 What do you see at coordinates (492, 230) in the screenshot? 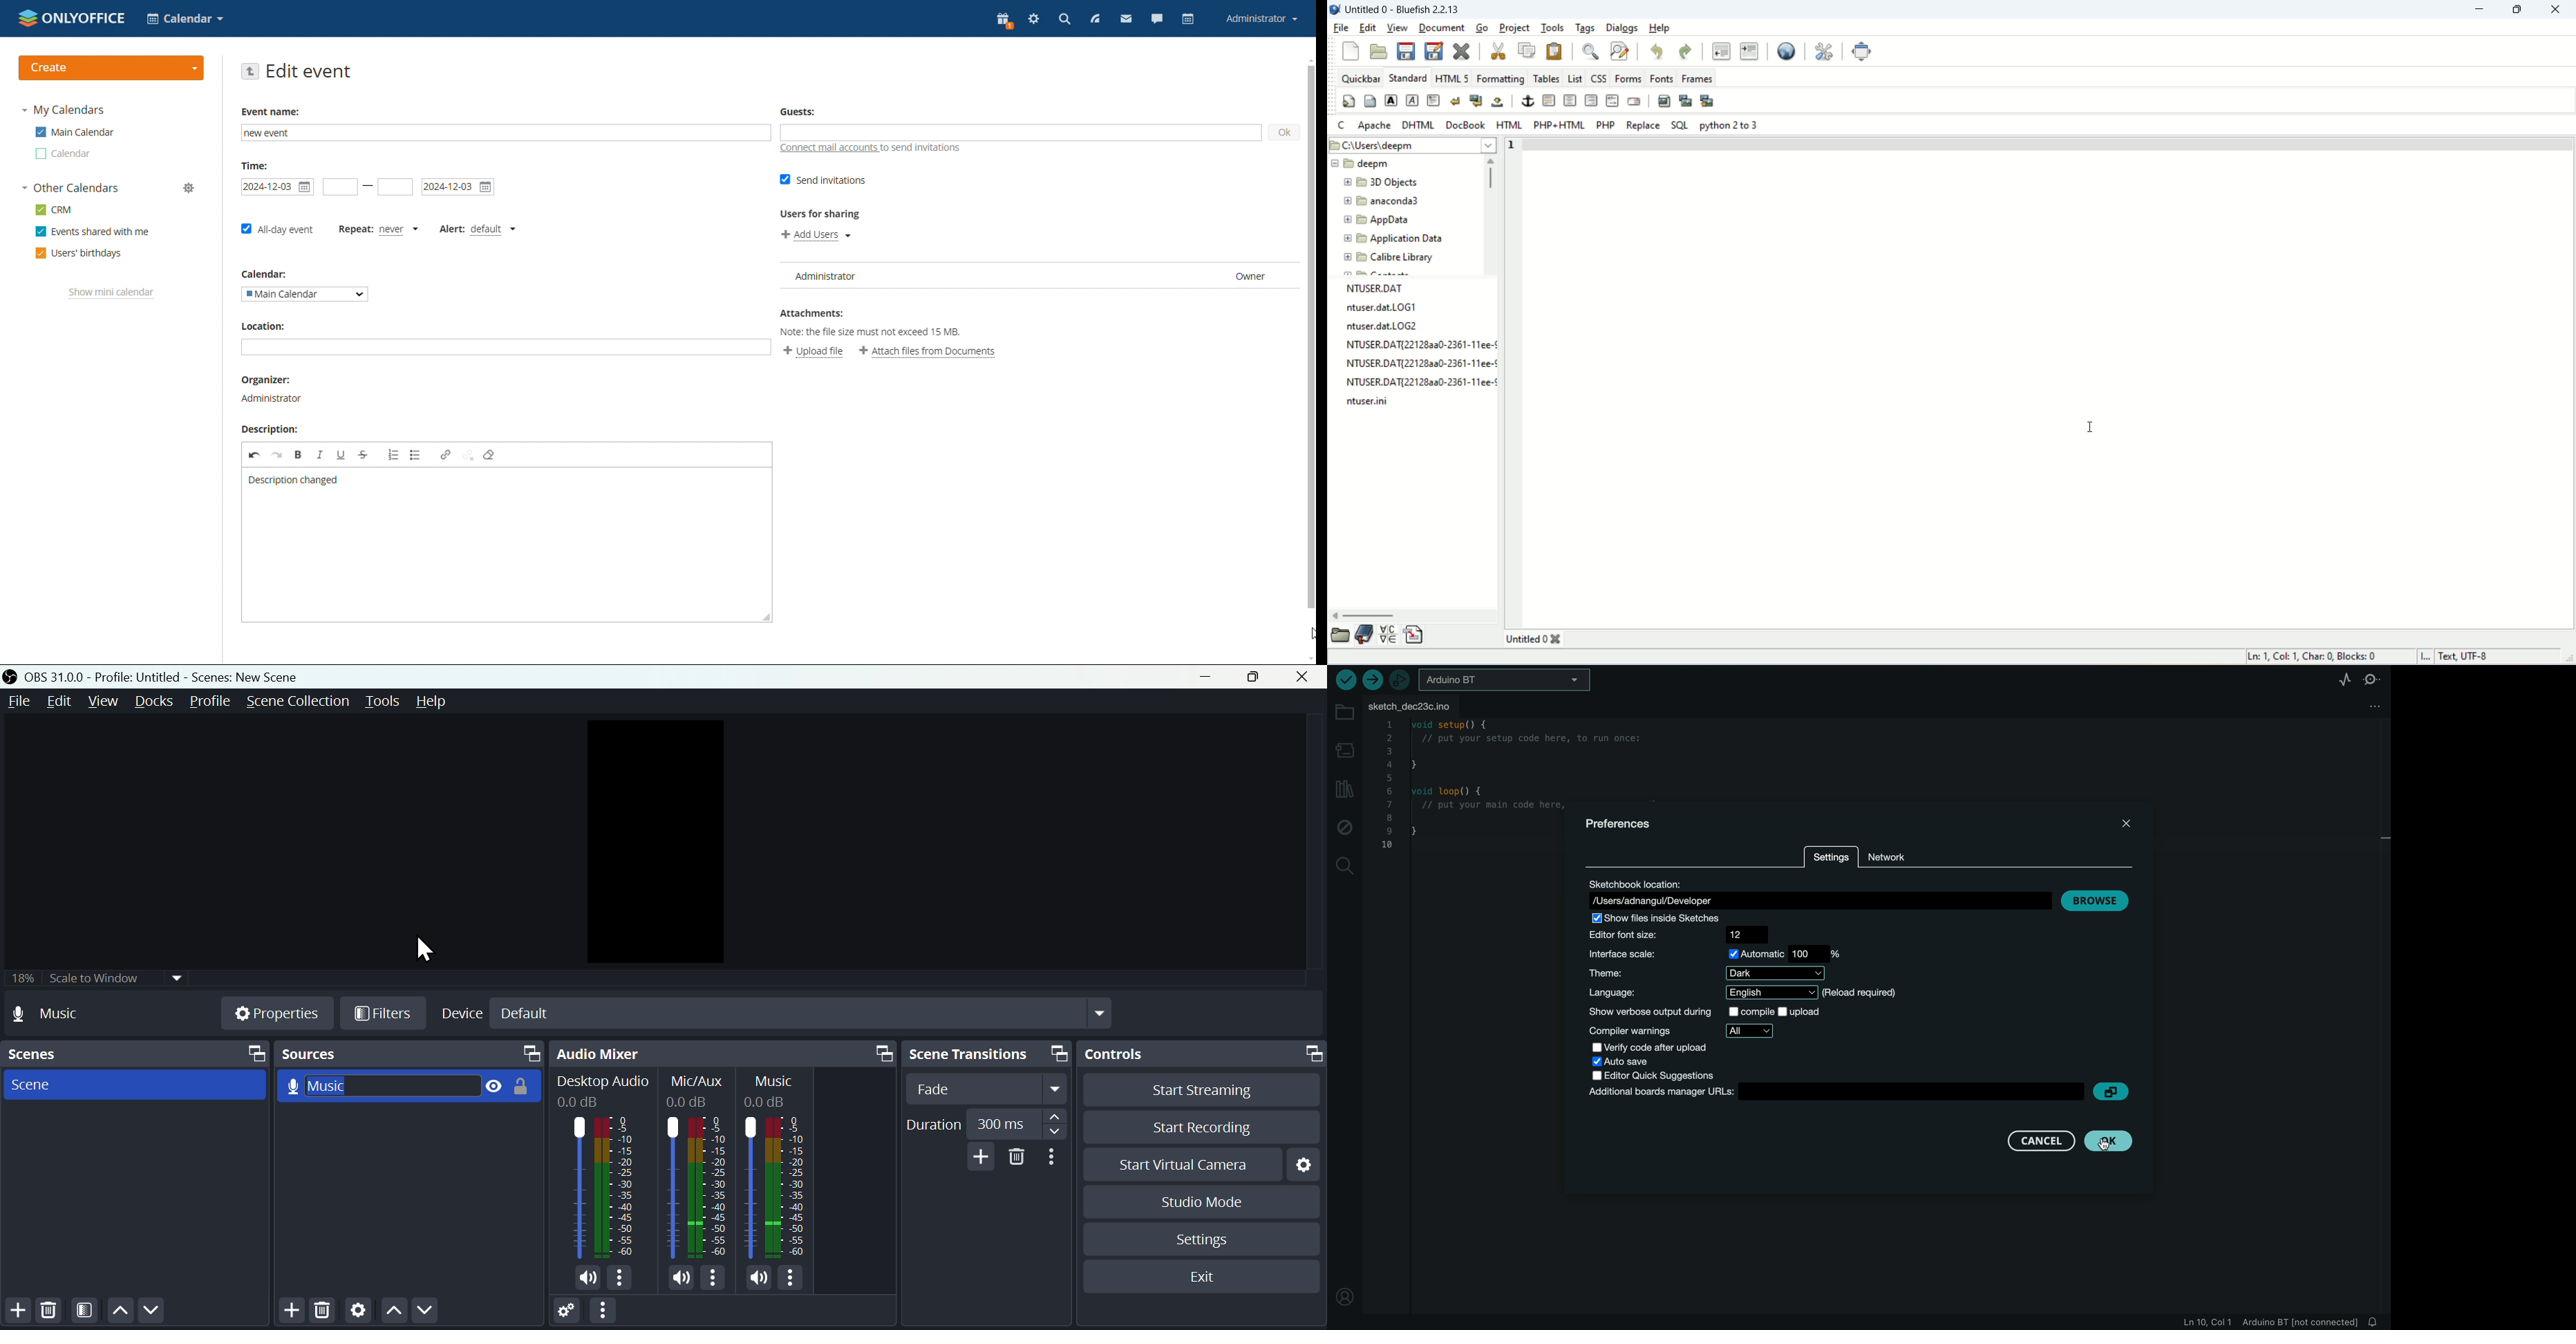
I see `default` at bounding box center [492, 230].